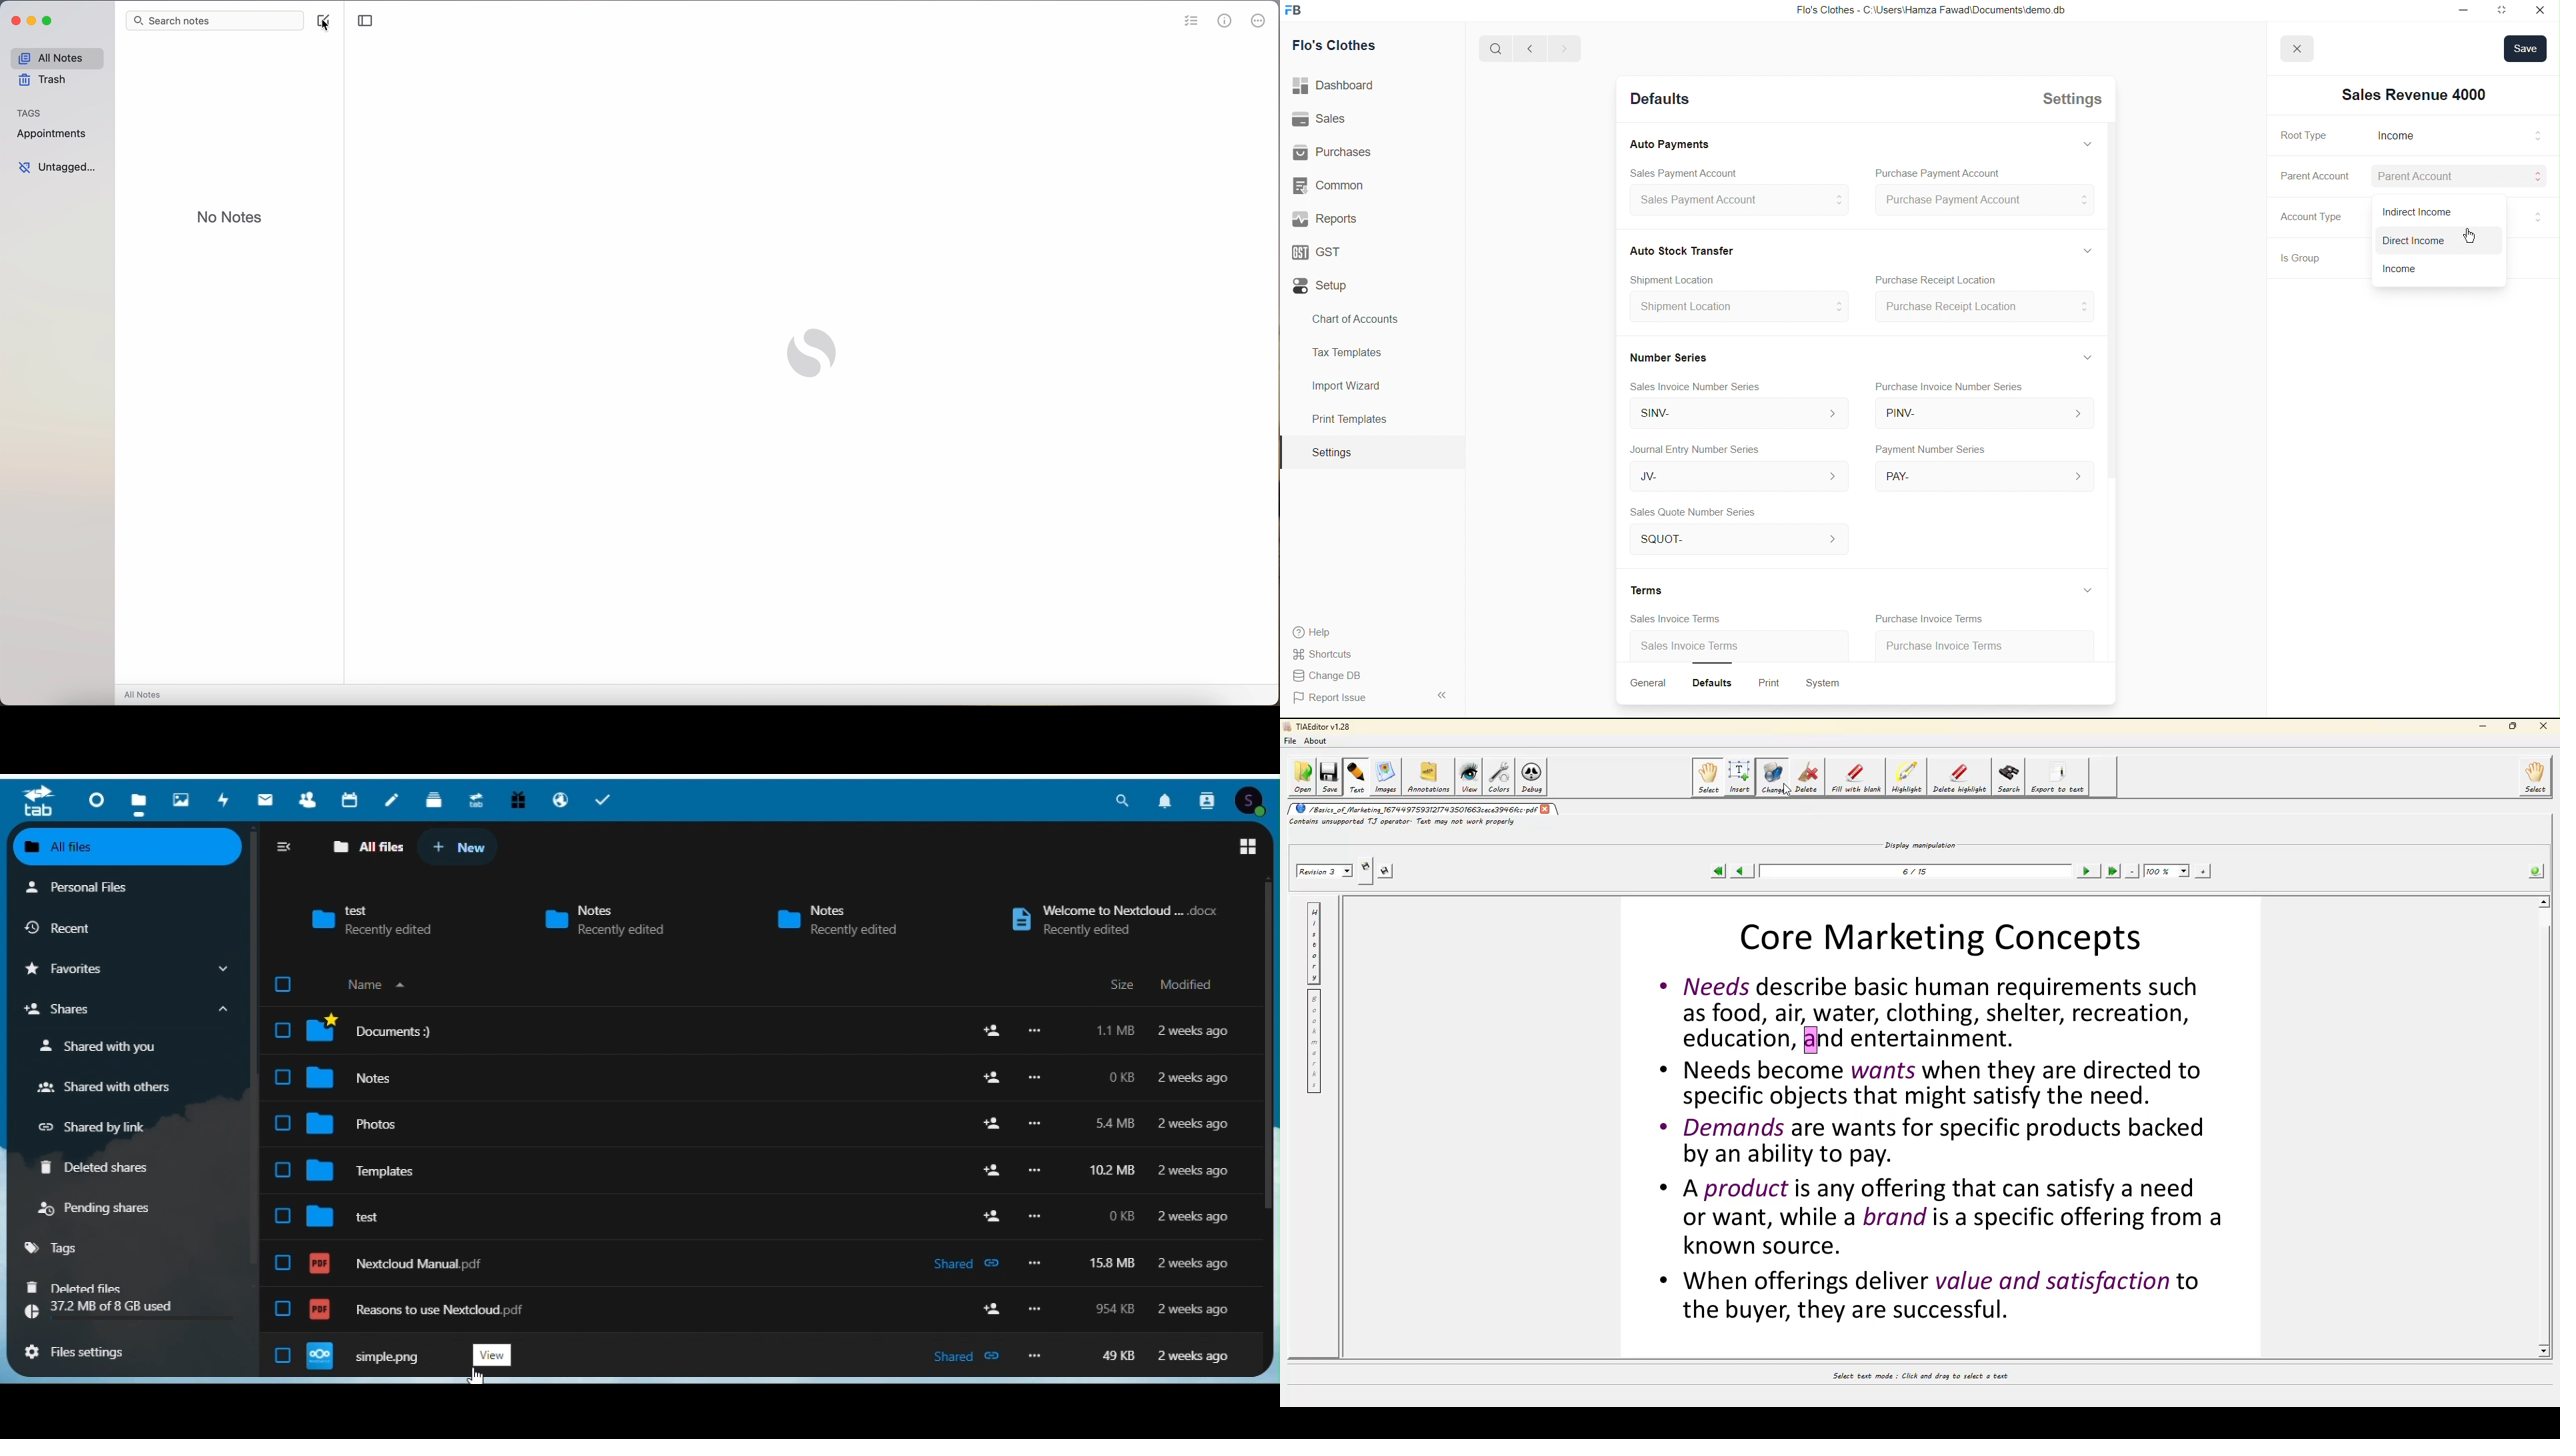 Image resolution: width=2576 pixels, height=1456 pixels. I want to click on Journal Entry Number Series, so click(1696, 447).